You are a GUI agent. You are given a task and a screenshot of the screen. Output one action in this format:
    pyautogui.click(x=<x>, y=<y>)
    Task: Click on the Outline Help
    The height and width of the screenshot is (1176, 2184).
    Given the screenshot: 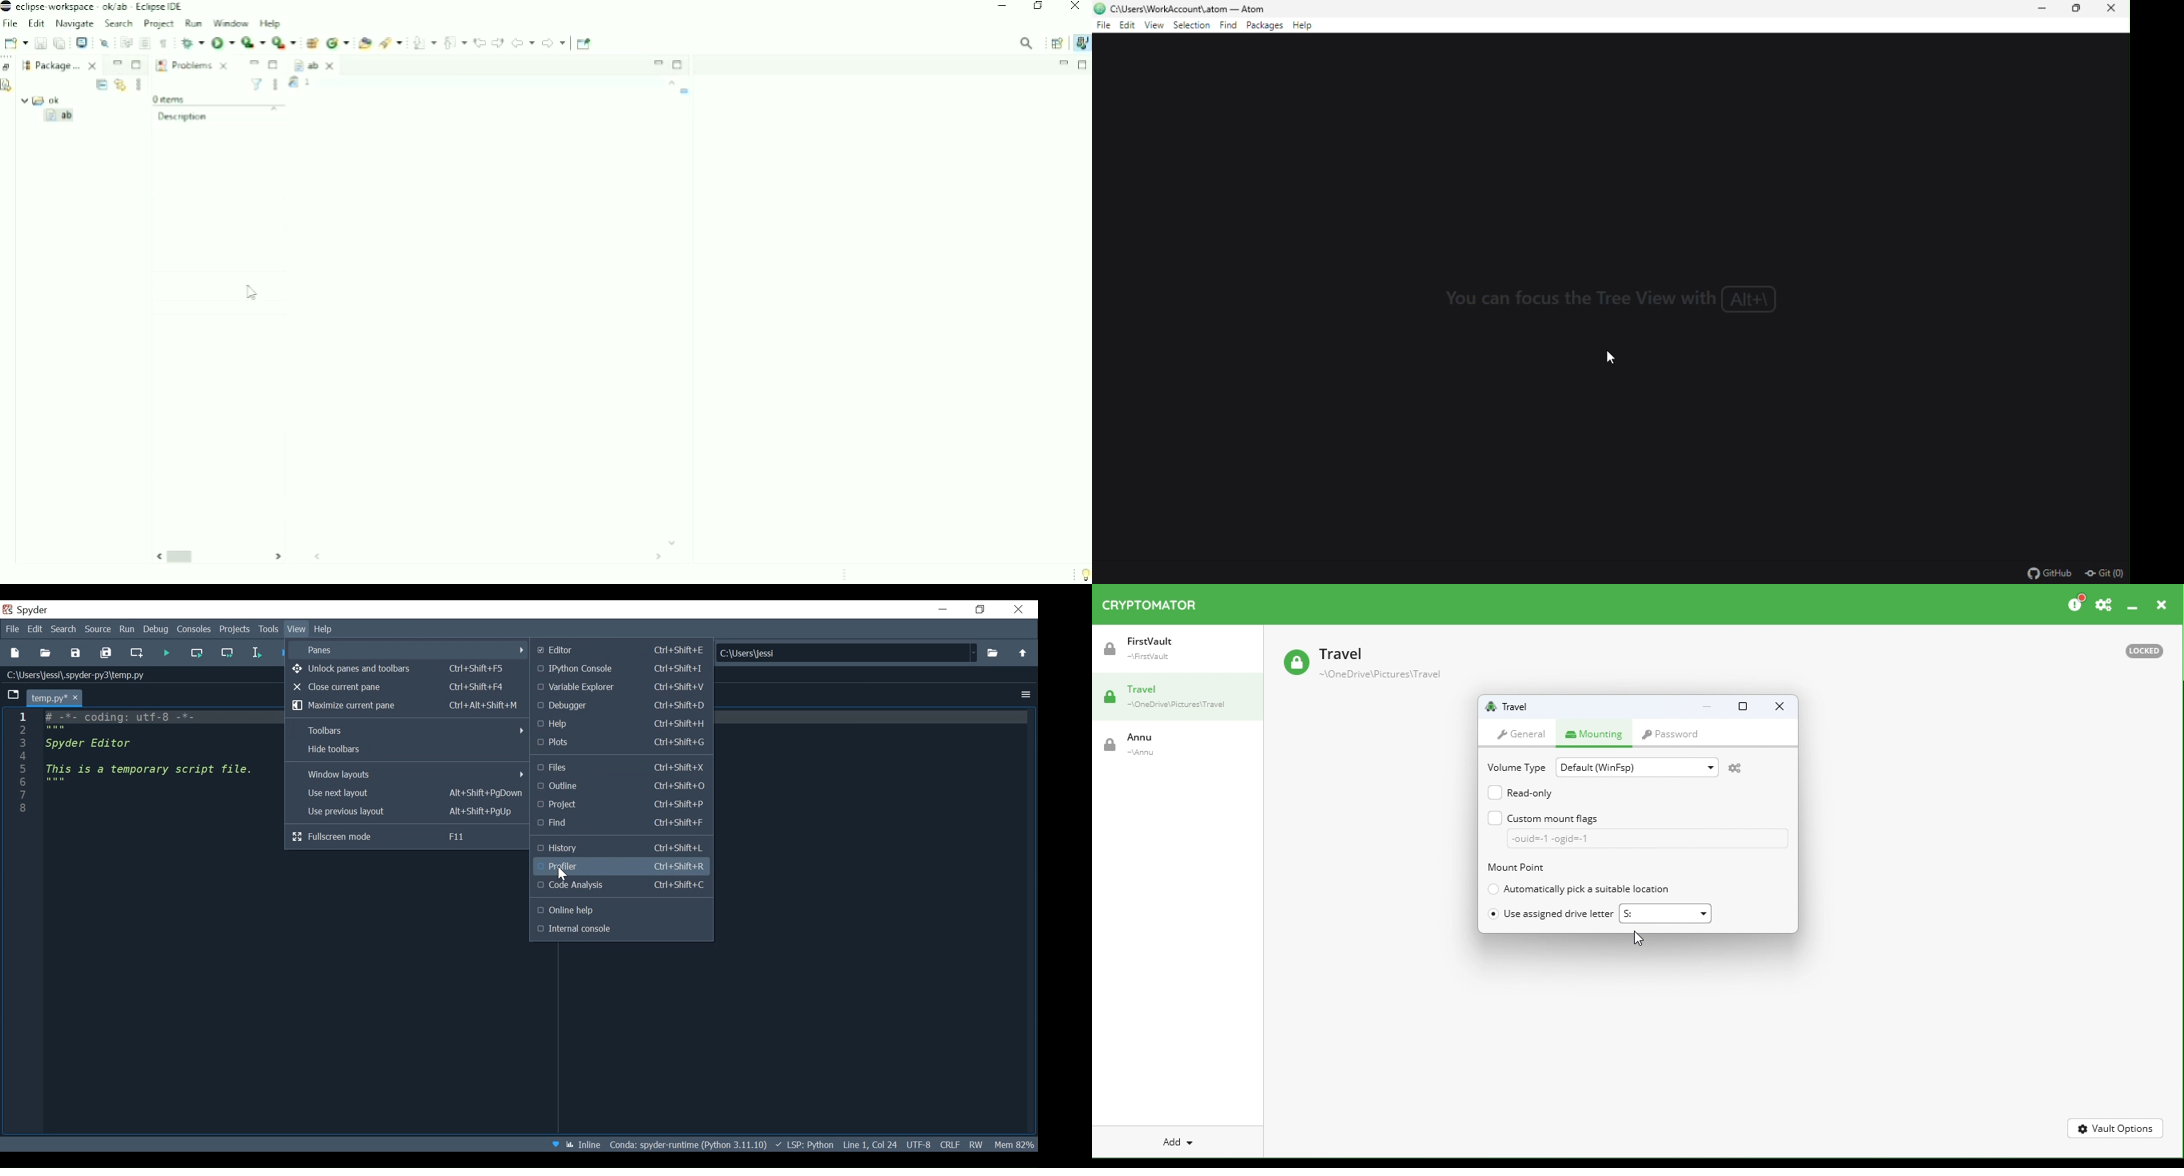 What is the action you would take?
    pyautogui.click(x=622, y=911)
    